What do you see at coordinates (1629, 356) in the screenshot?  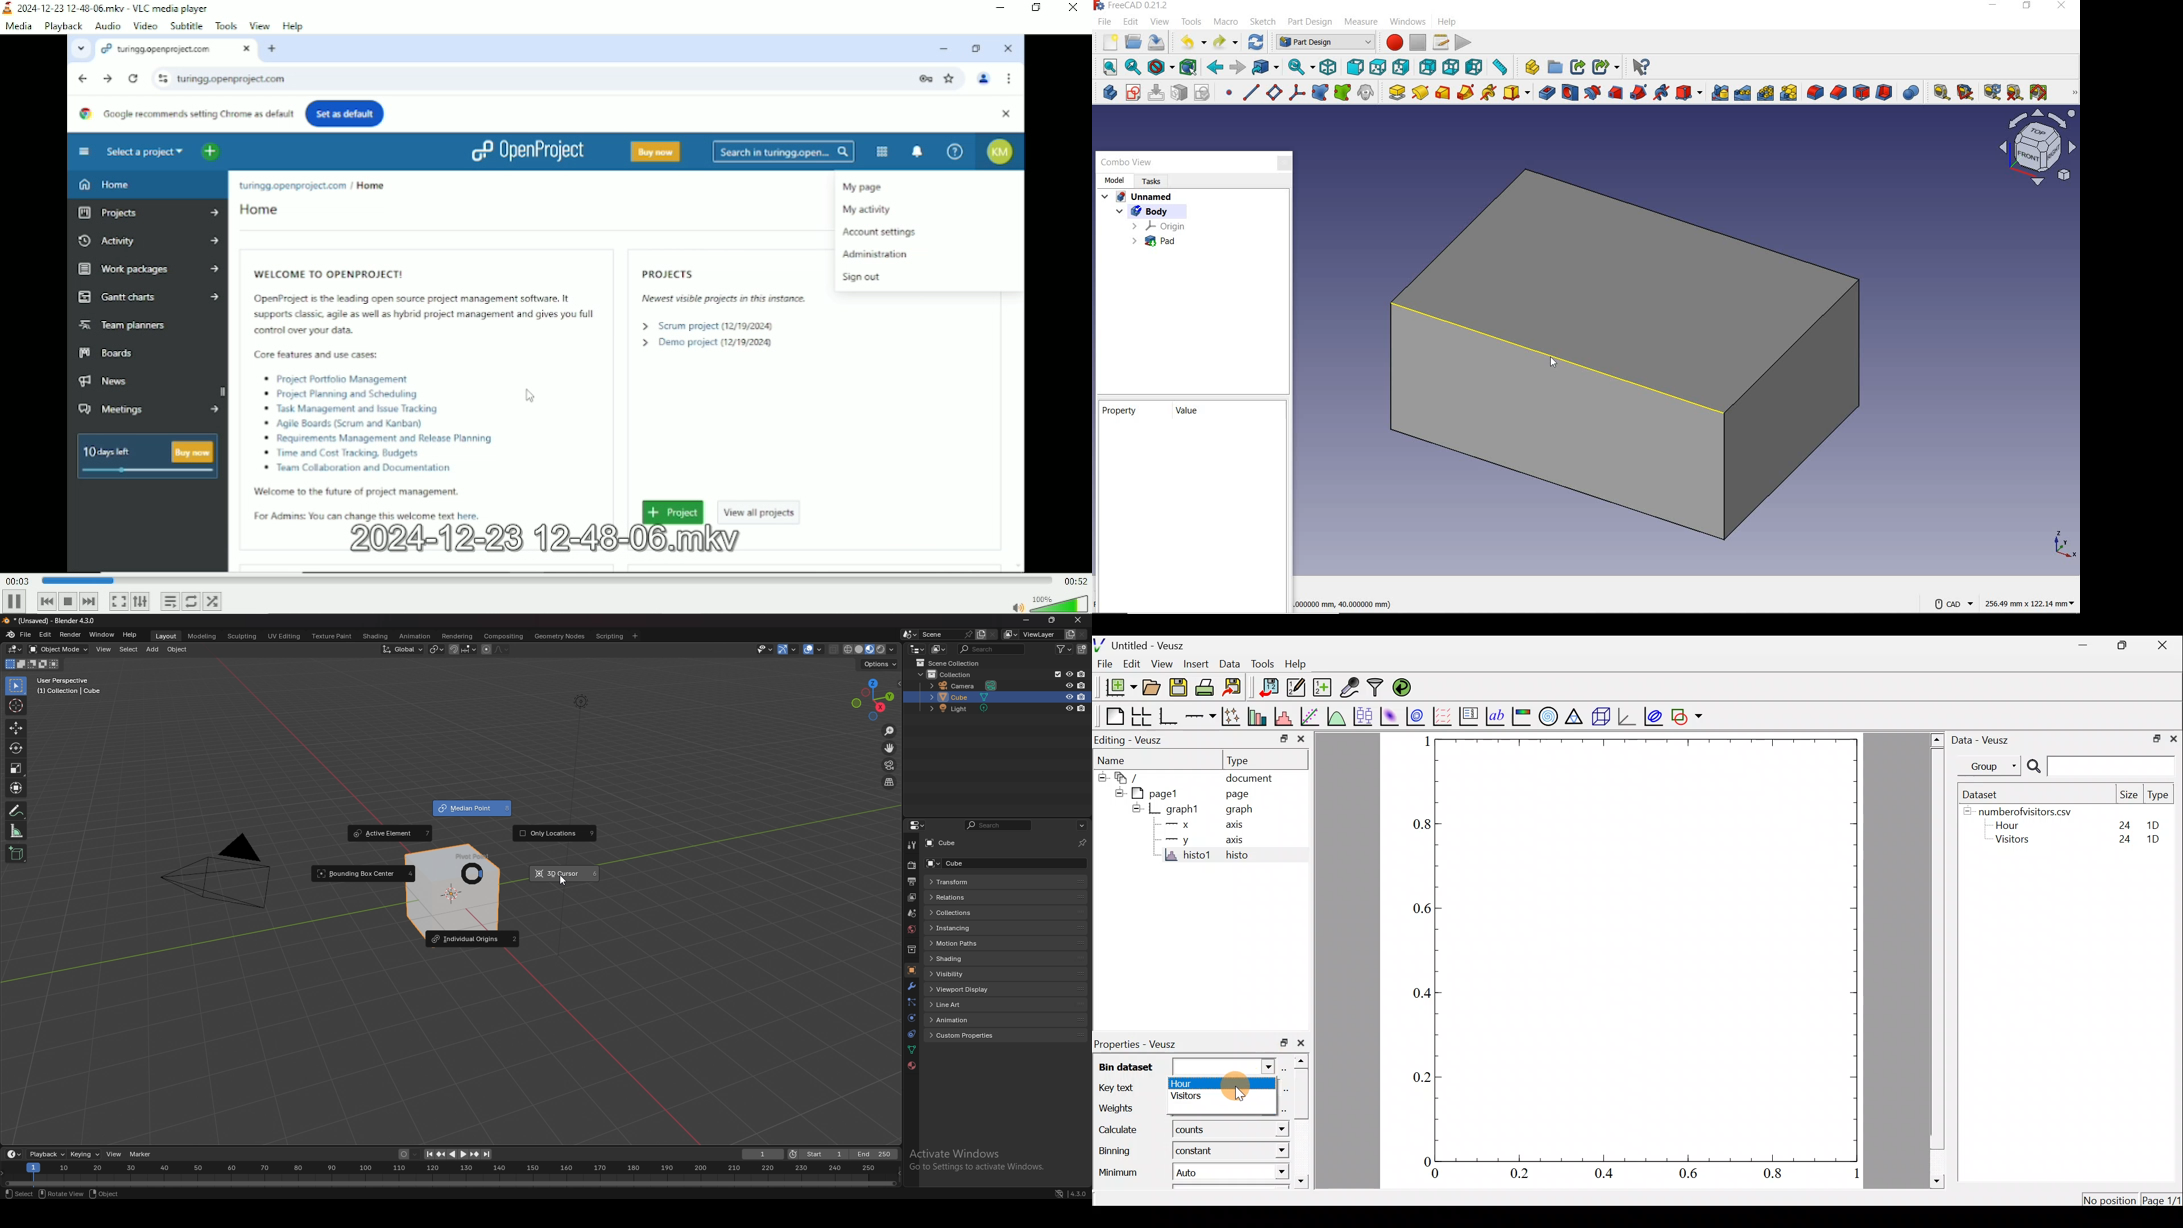 I see `box sketch` at bounding box center [1629, 356].